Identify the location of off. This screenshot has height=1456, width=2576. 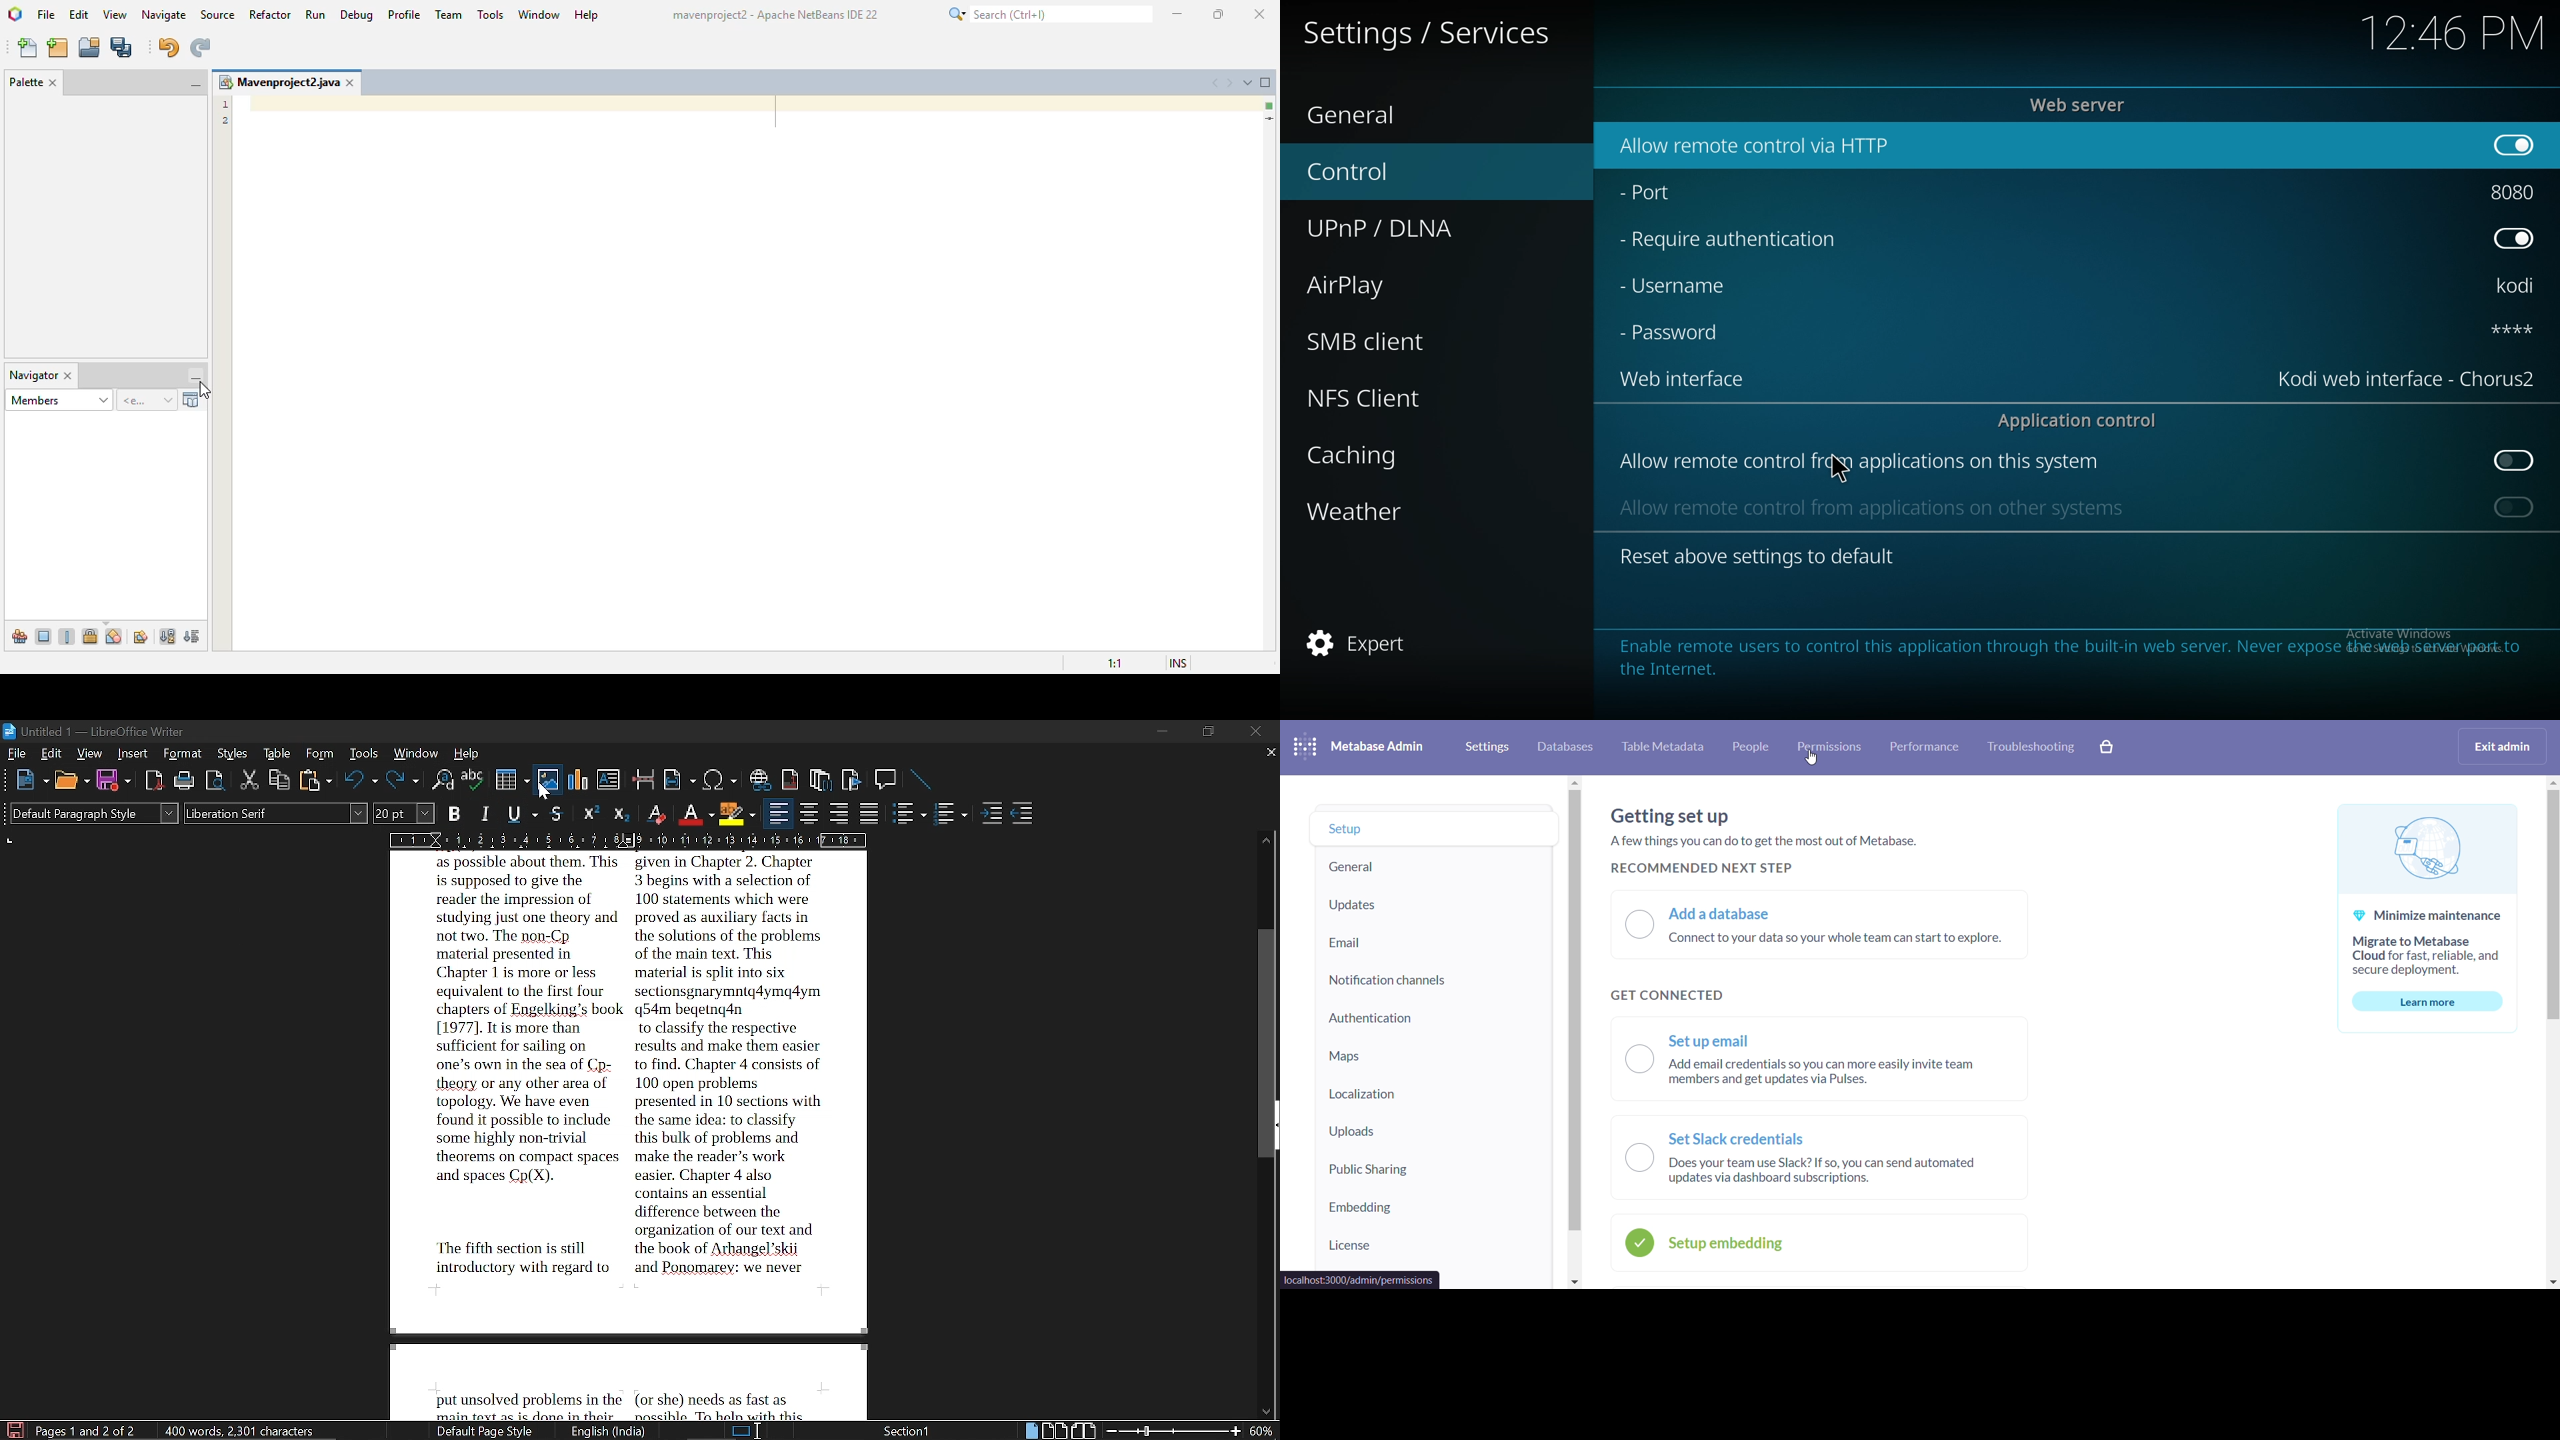
(2510, 143).